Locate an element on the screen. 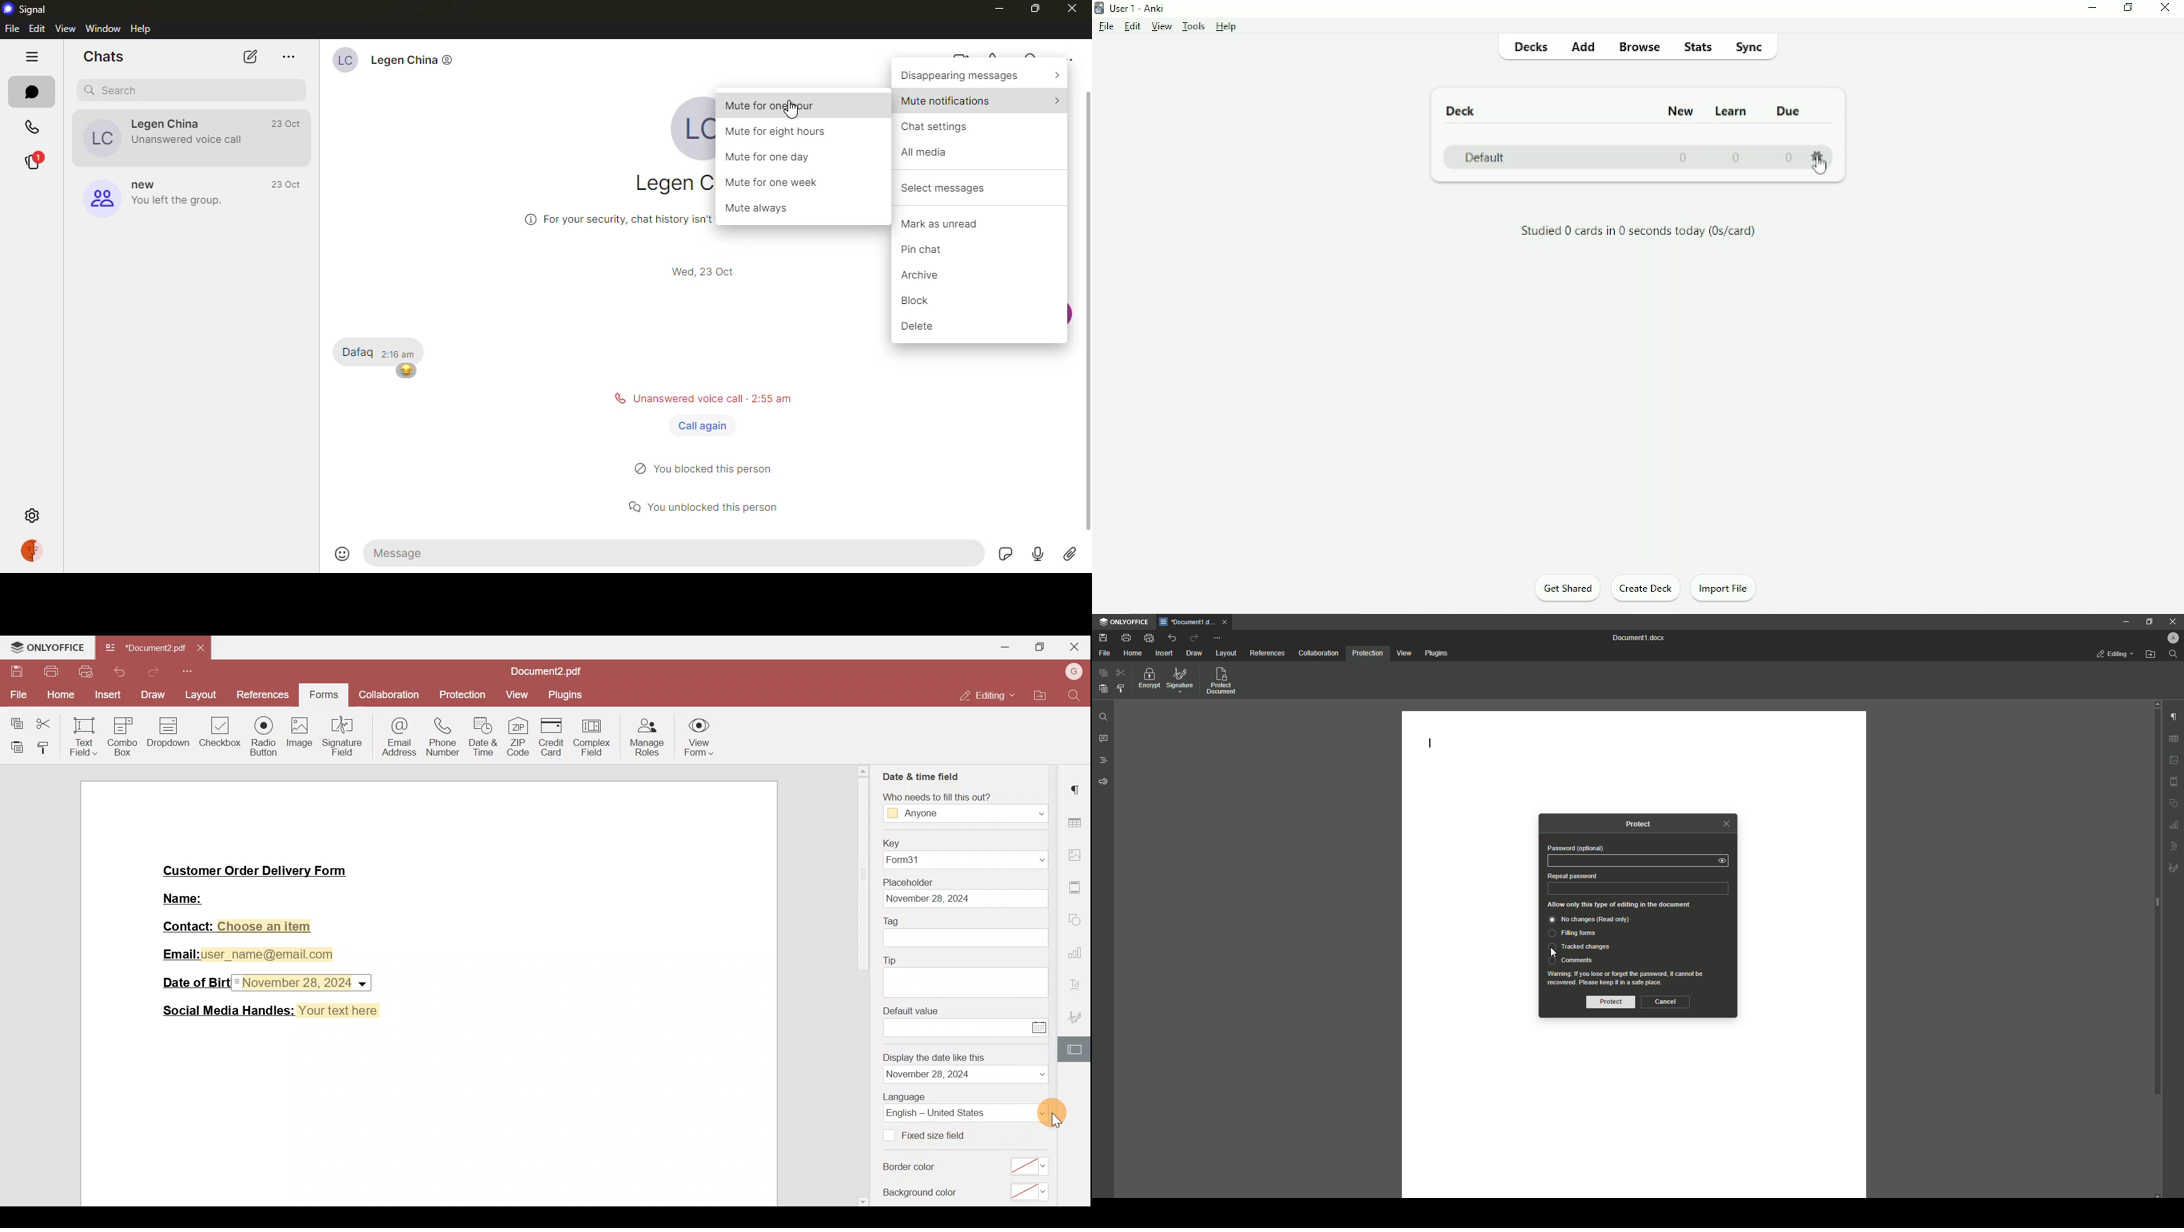 The height and width of the screenshot is (1232, 2184). Minimize is located at coordinates (2092, 10).